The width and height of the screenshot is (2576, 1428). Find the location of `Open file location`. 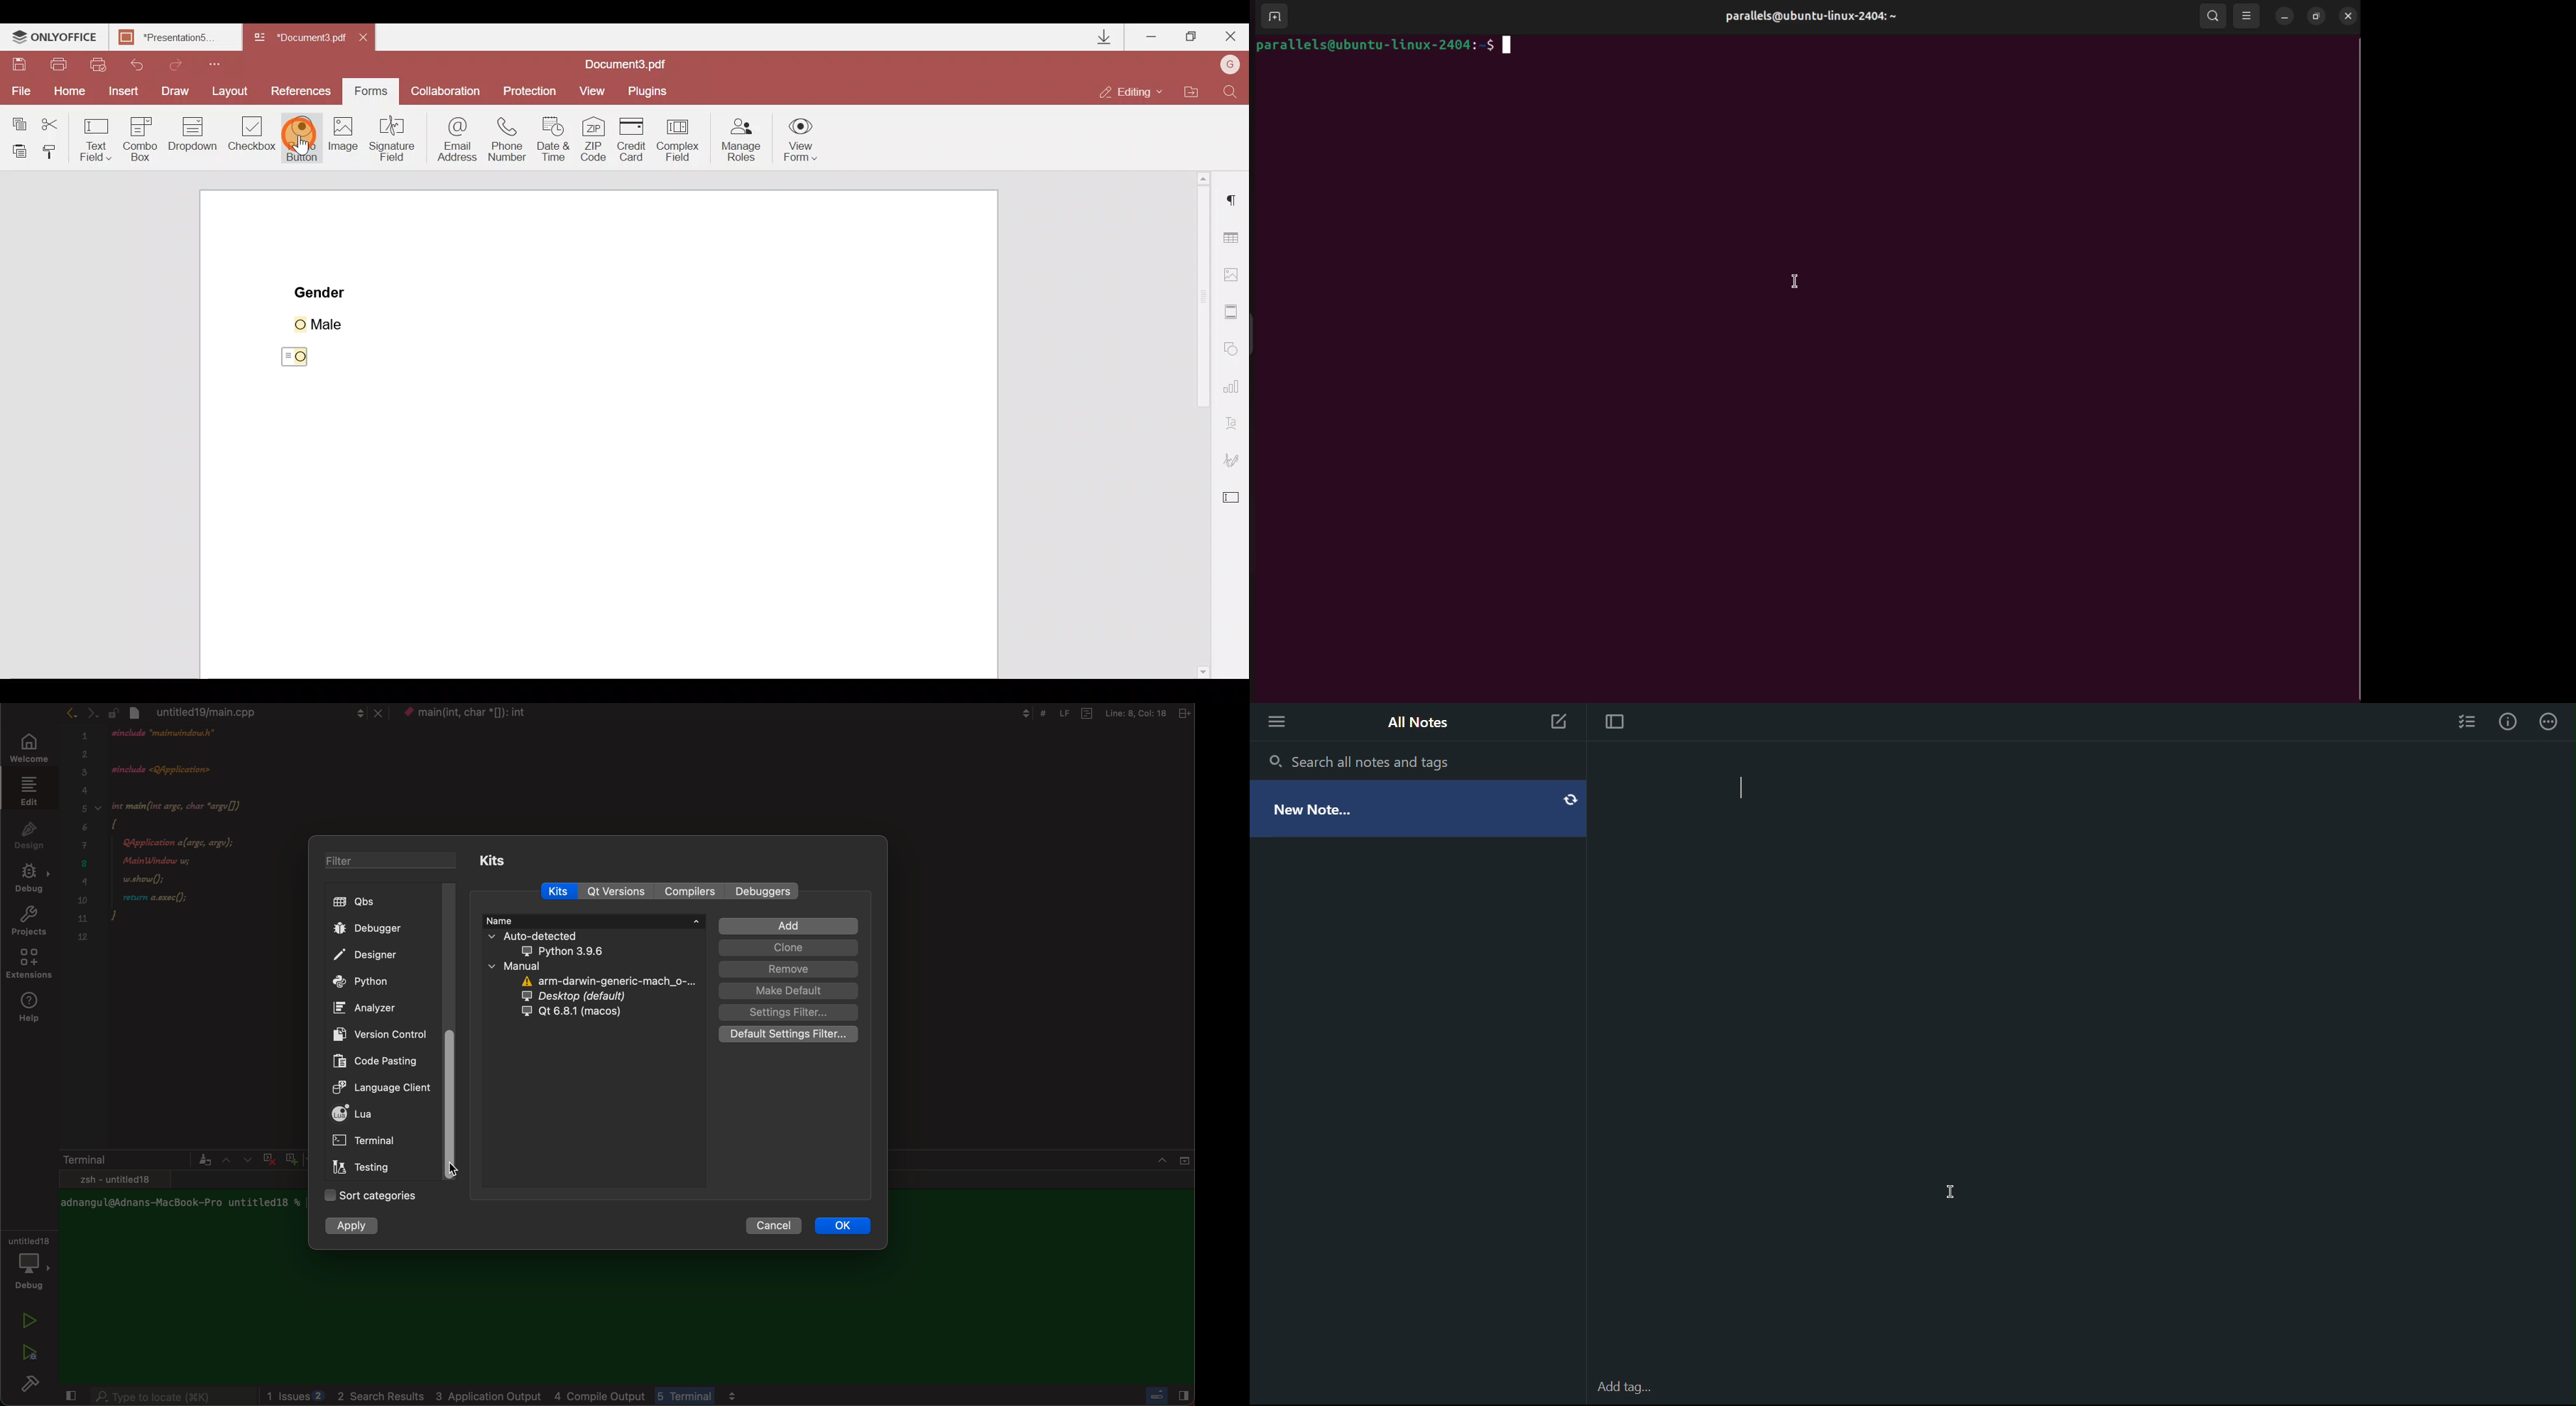

Open file location is located at coordinates (1198, 90).